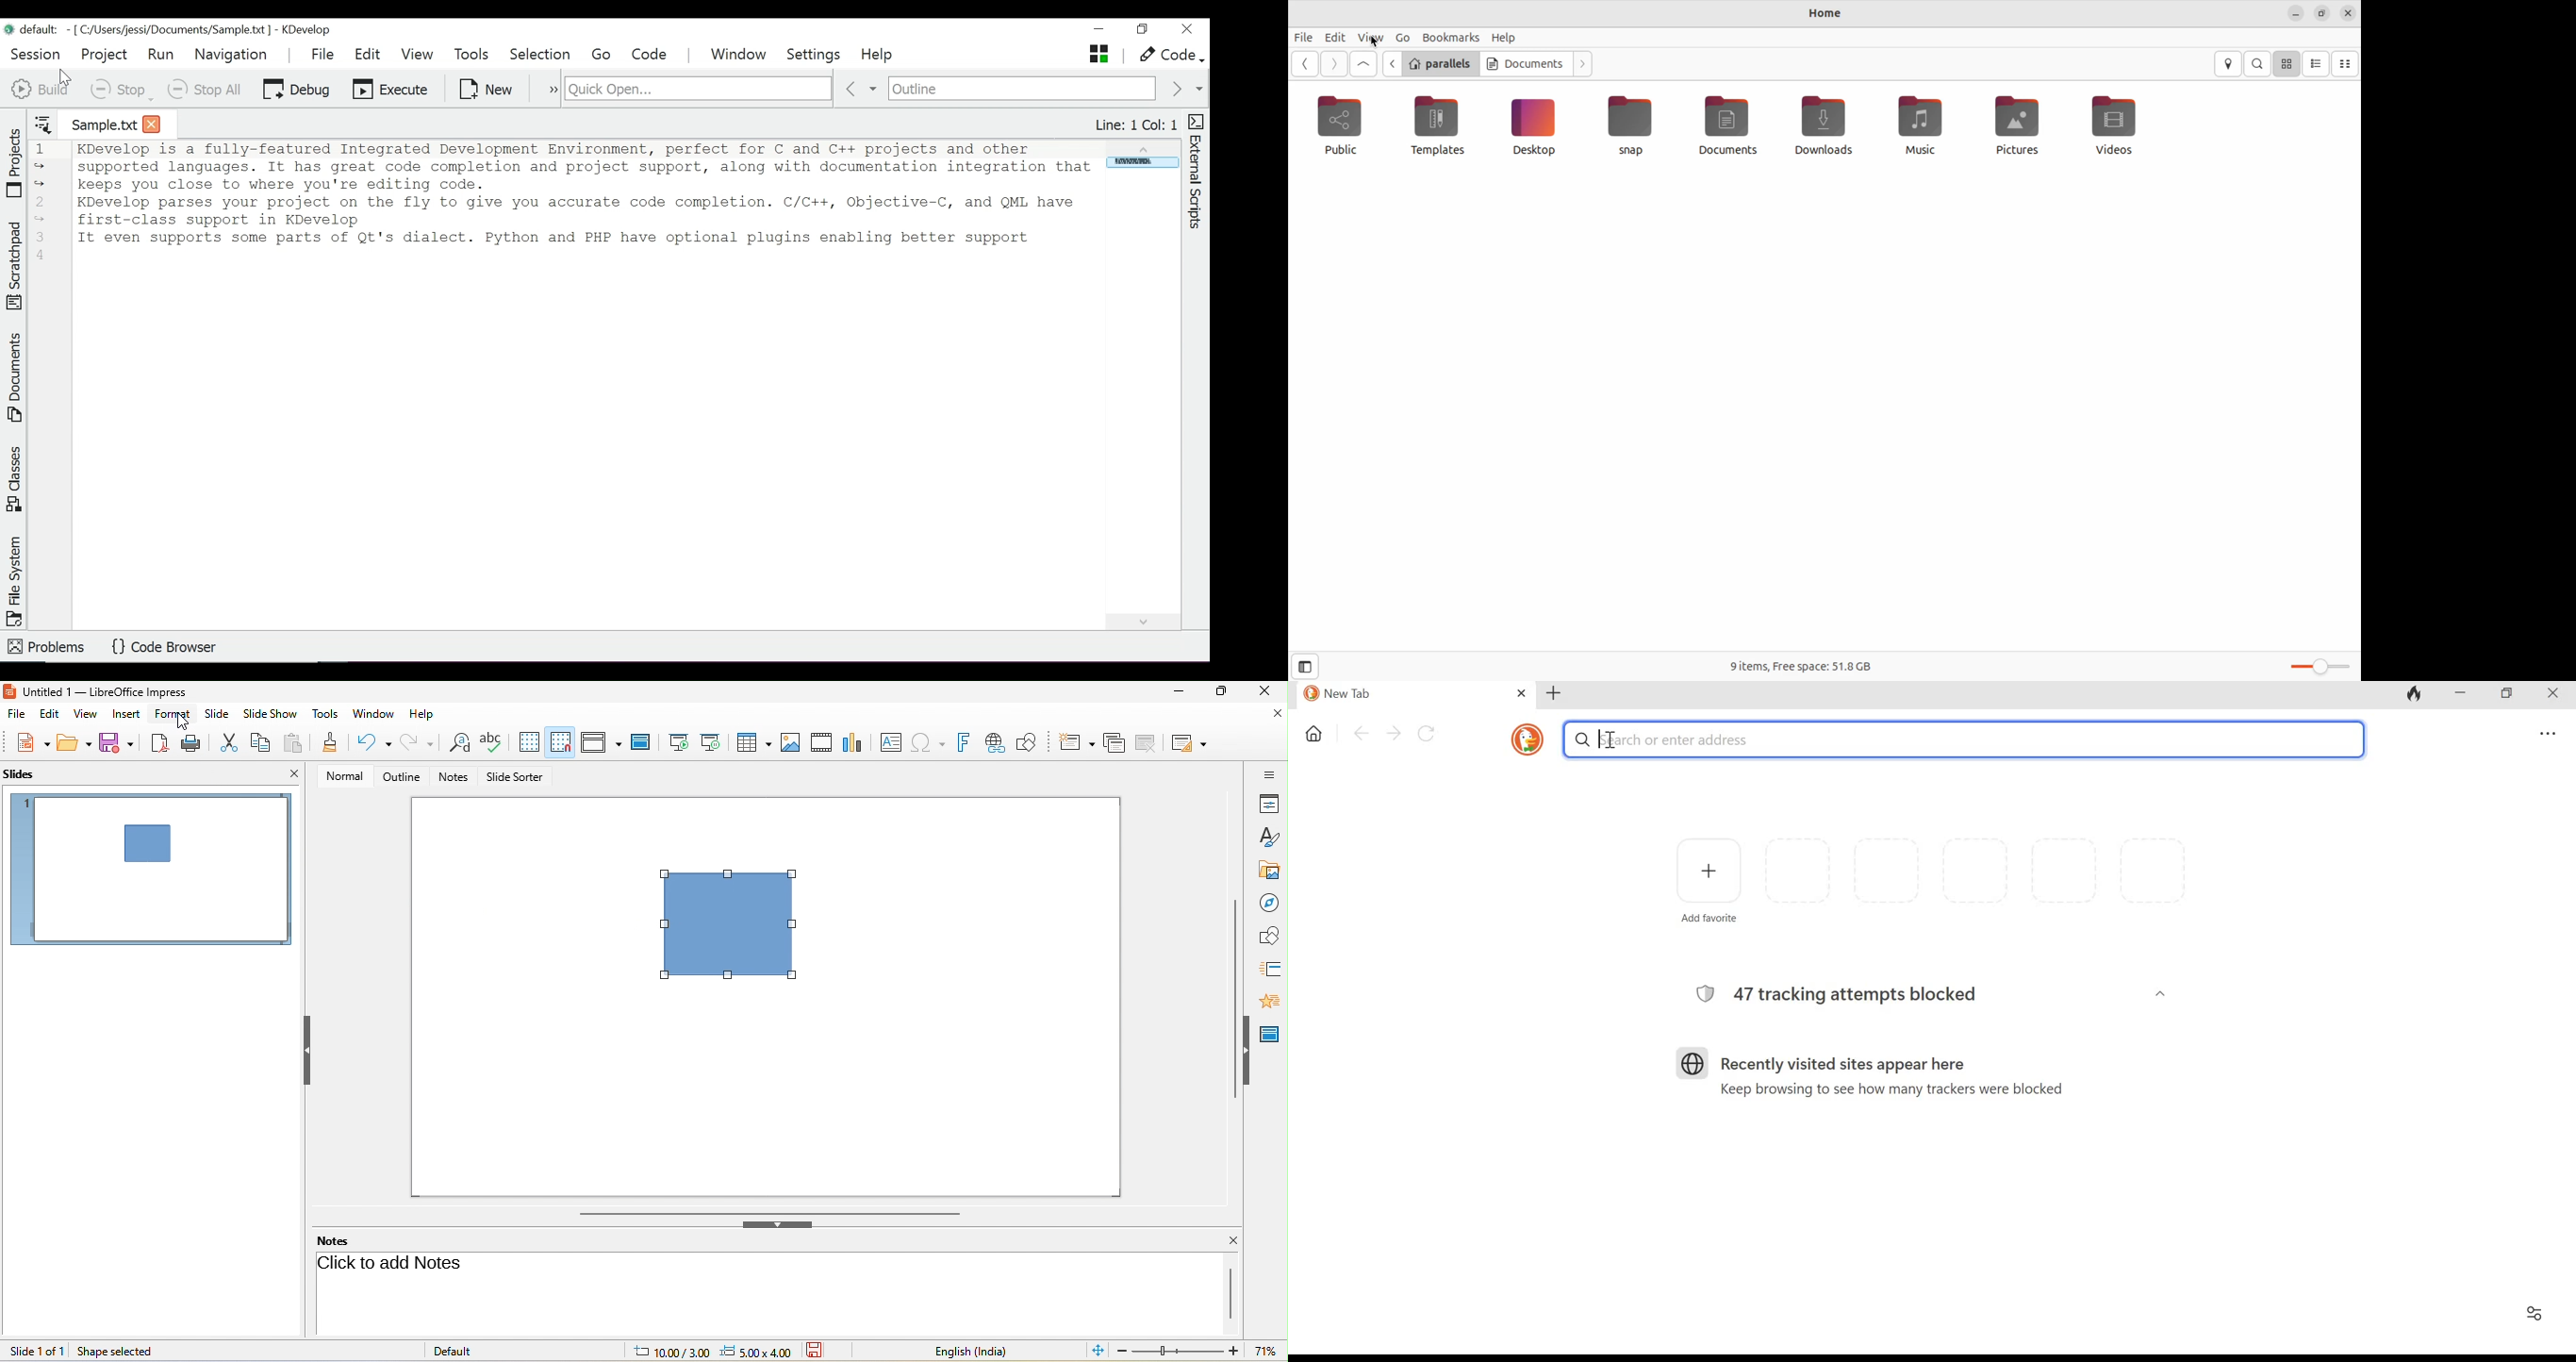 The image size is (2576, 1372). I want to click on Close, so click(2548, 695).